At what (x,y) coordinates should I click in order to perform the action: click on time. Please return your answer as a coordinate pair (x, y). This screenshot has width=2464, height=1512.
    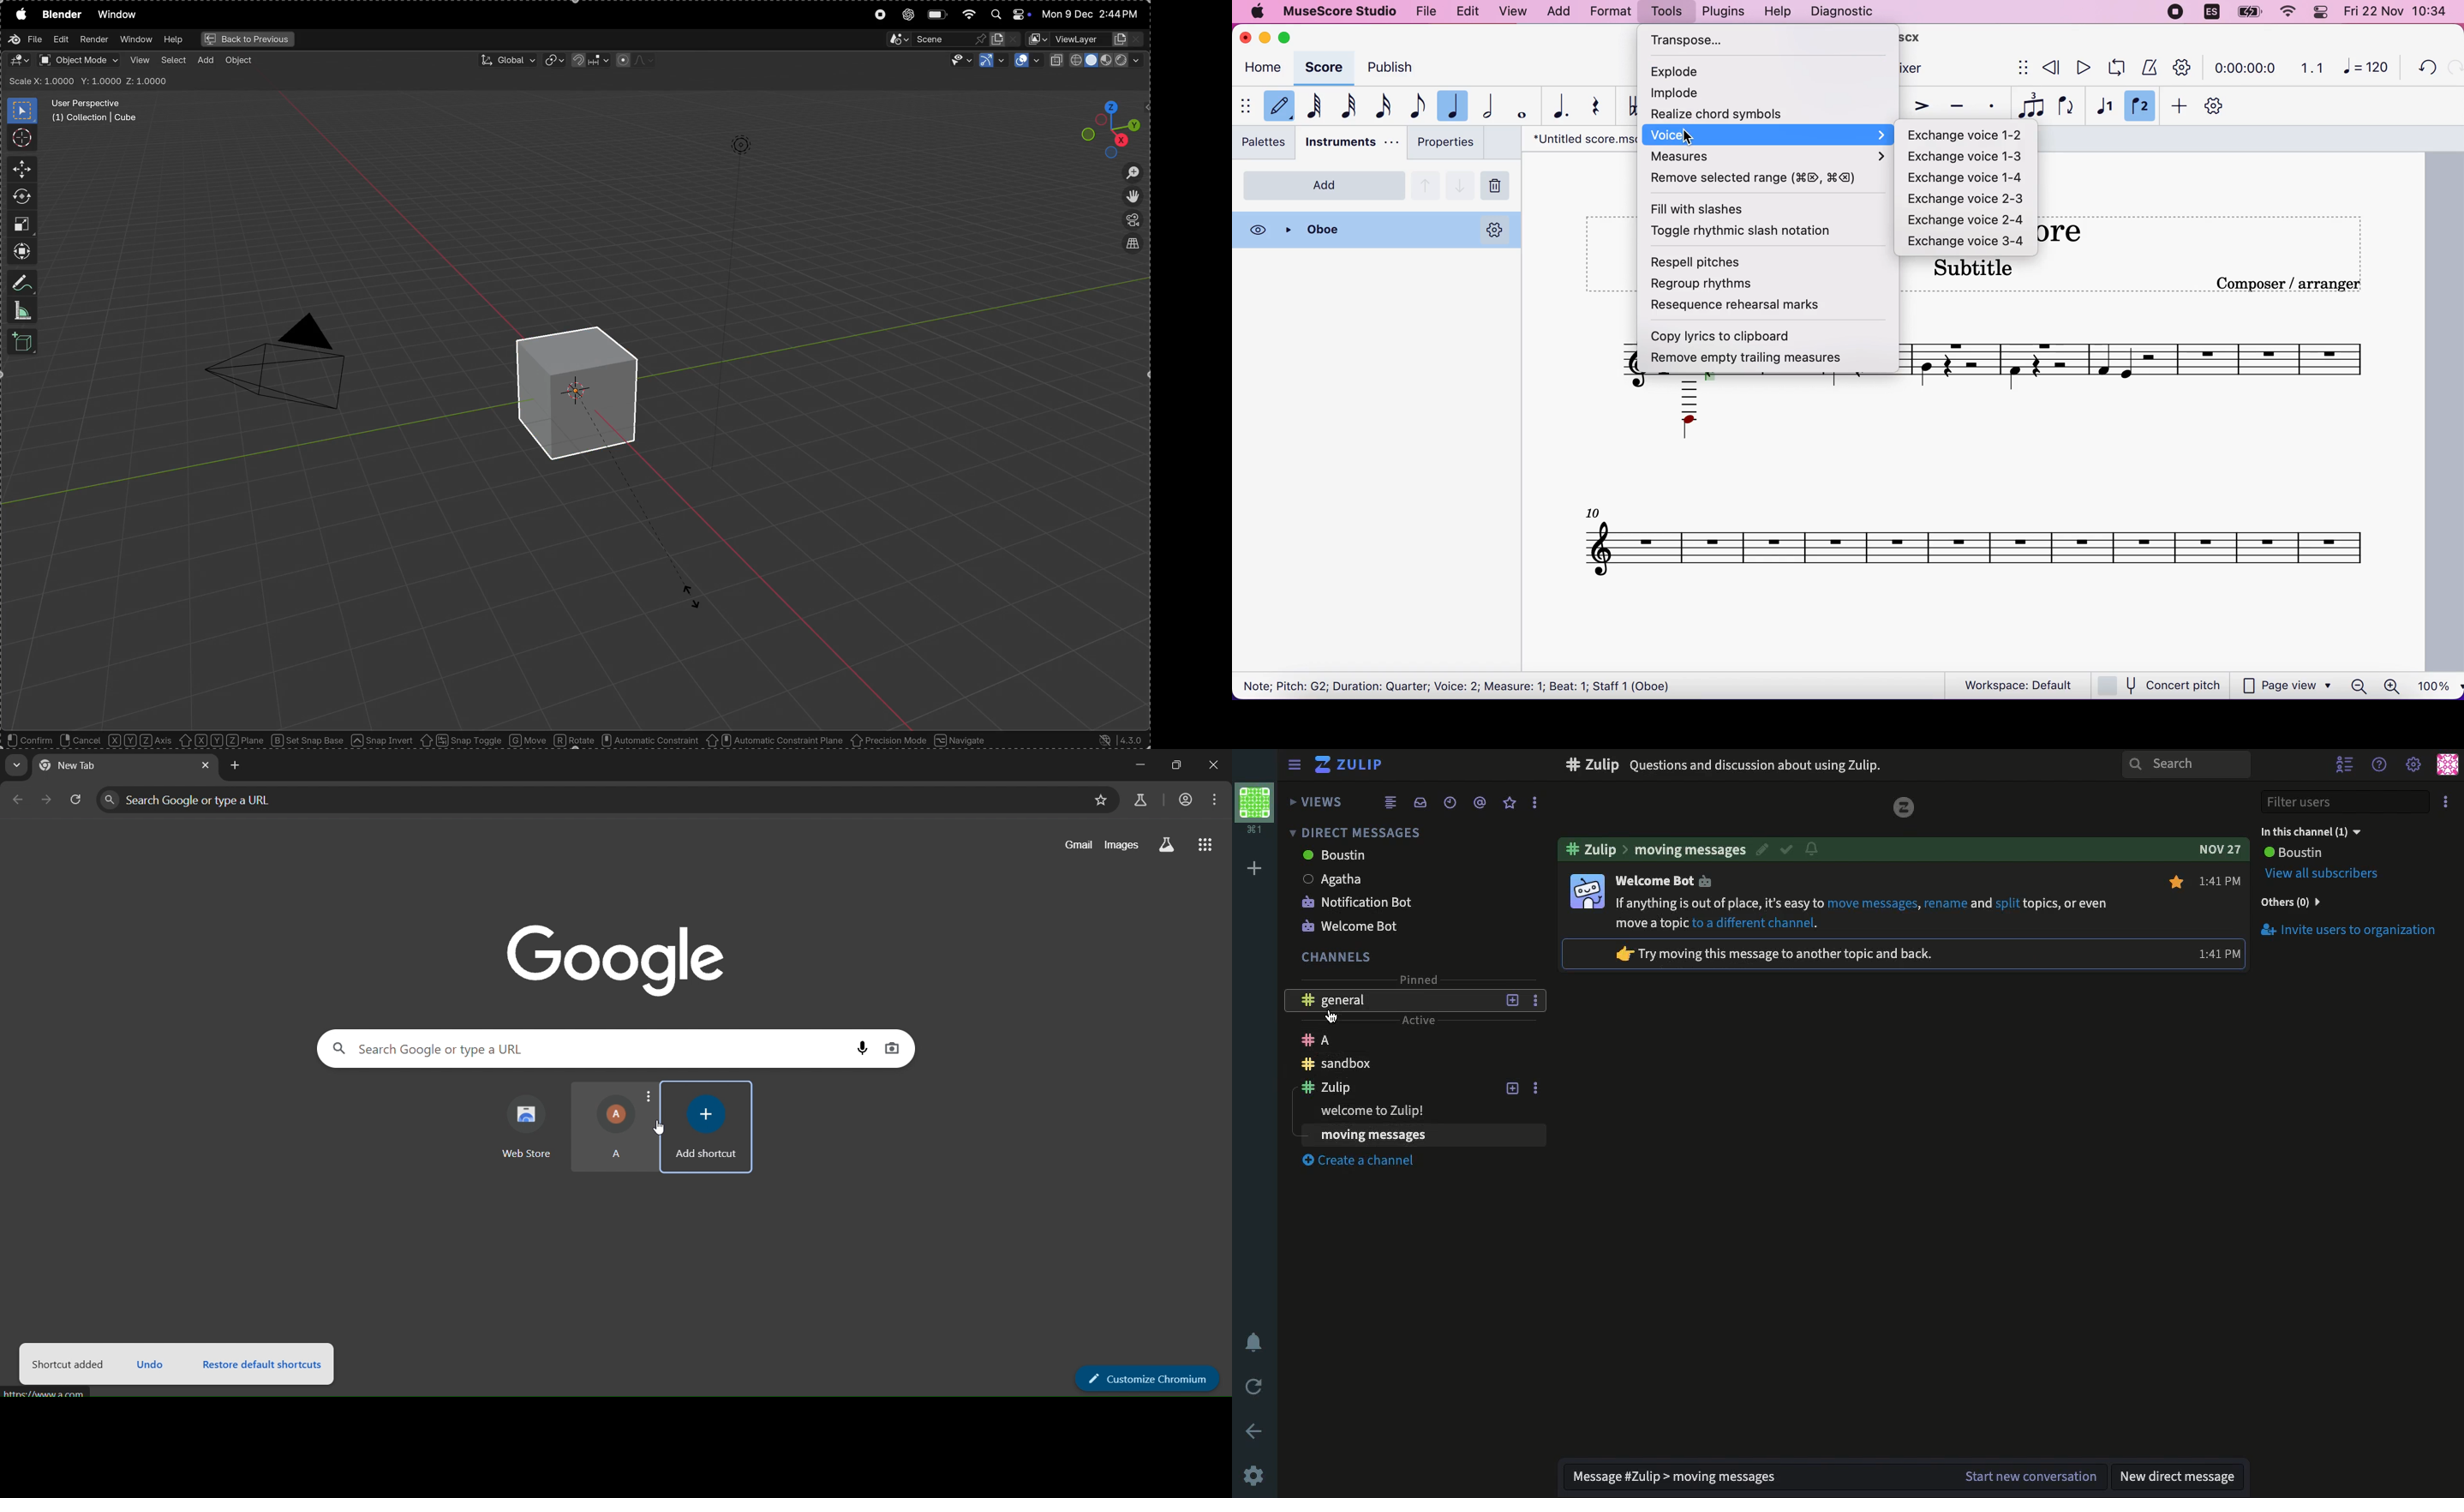
    Looking at the image, I should click on (2243, 66).